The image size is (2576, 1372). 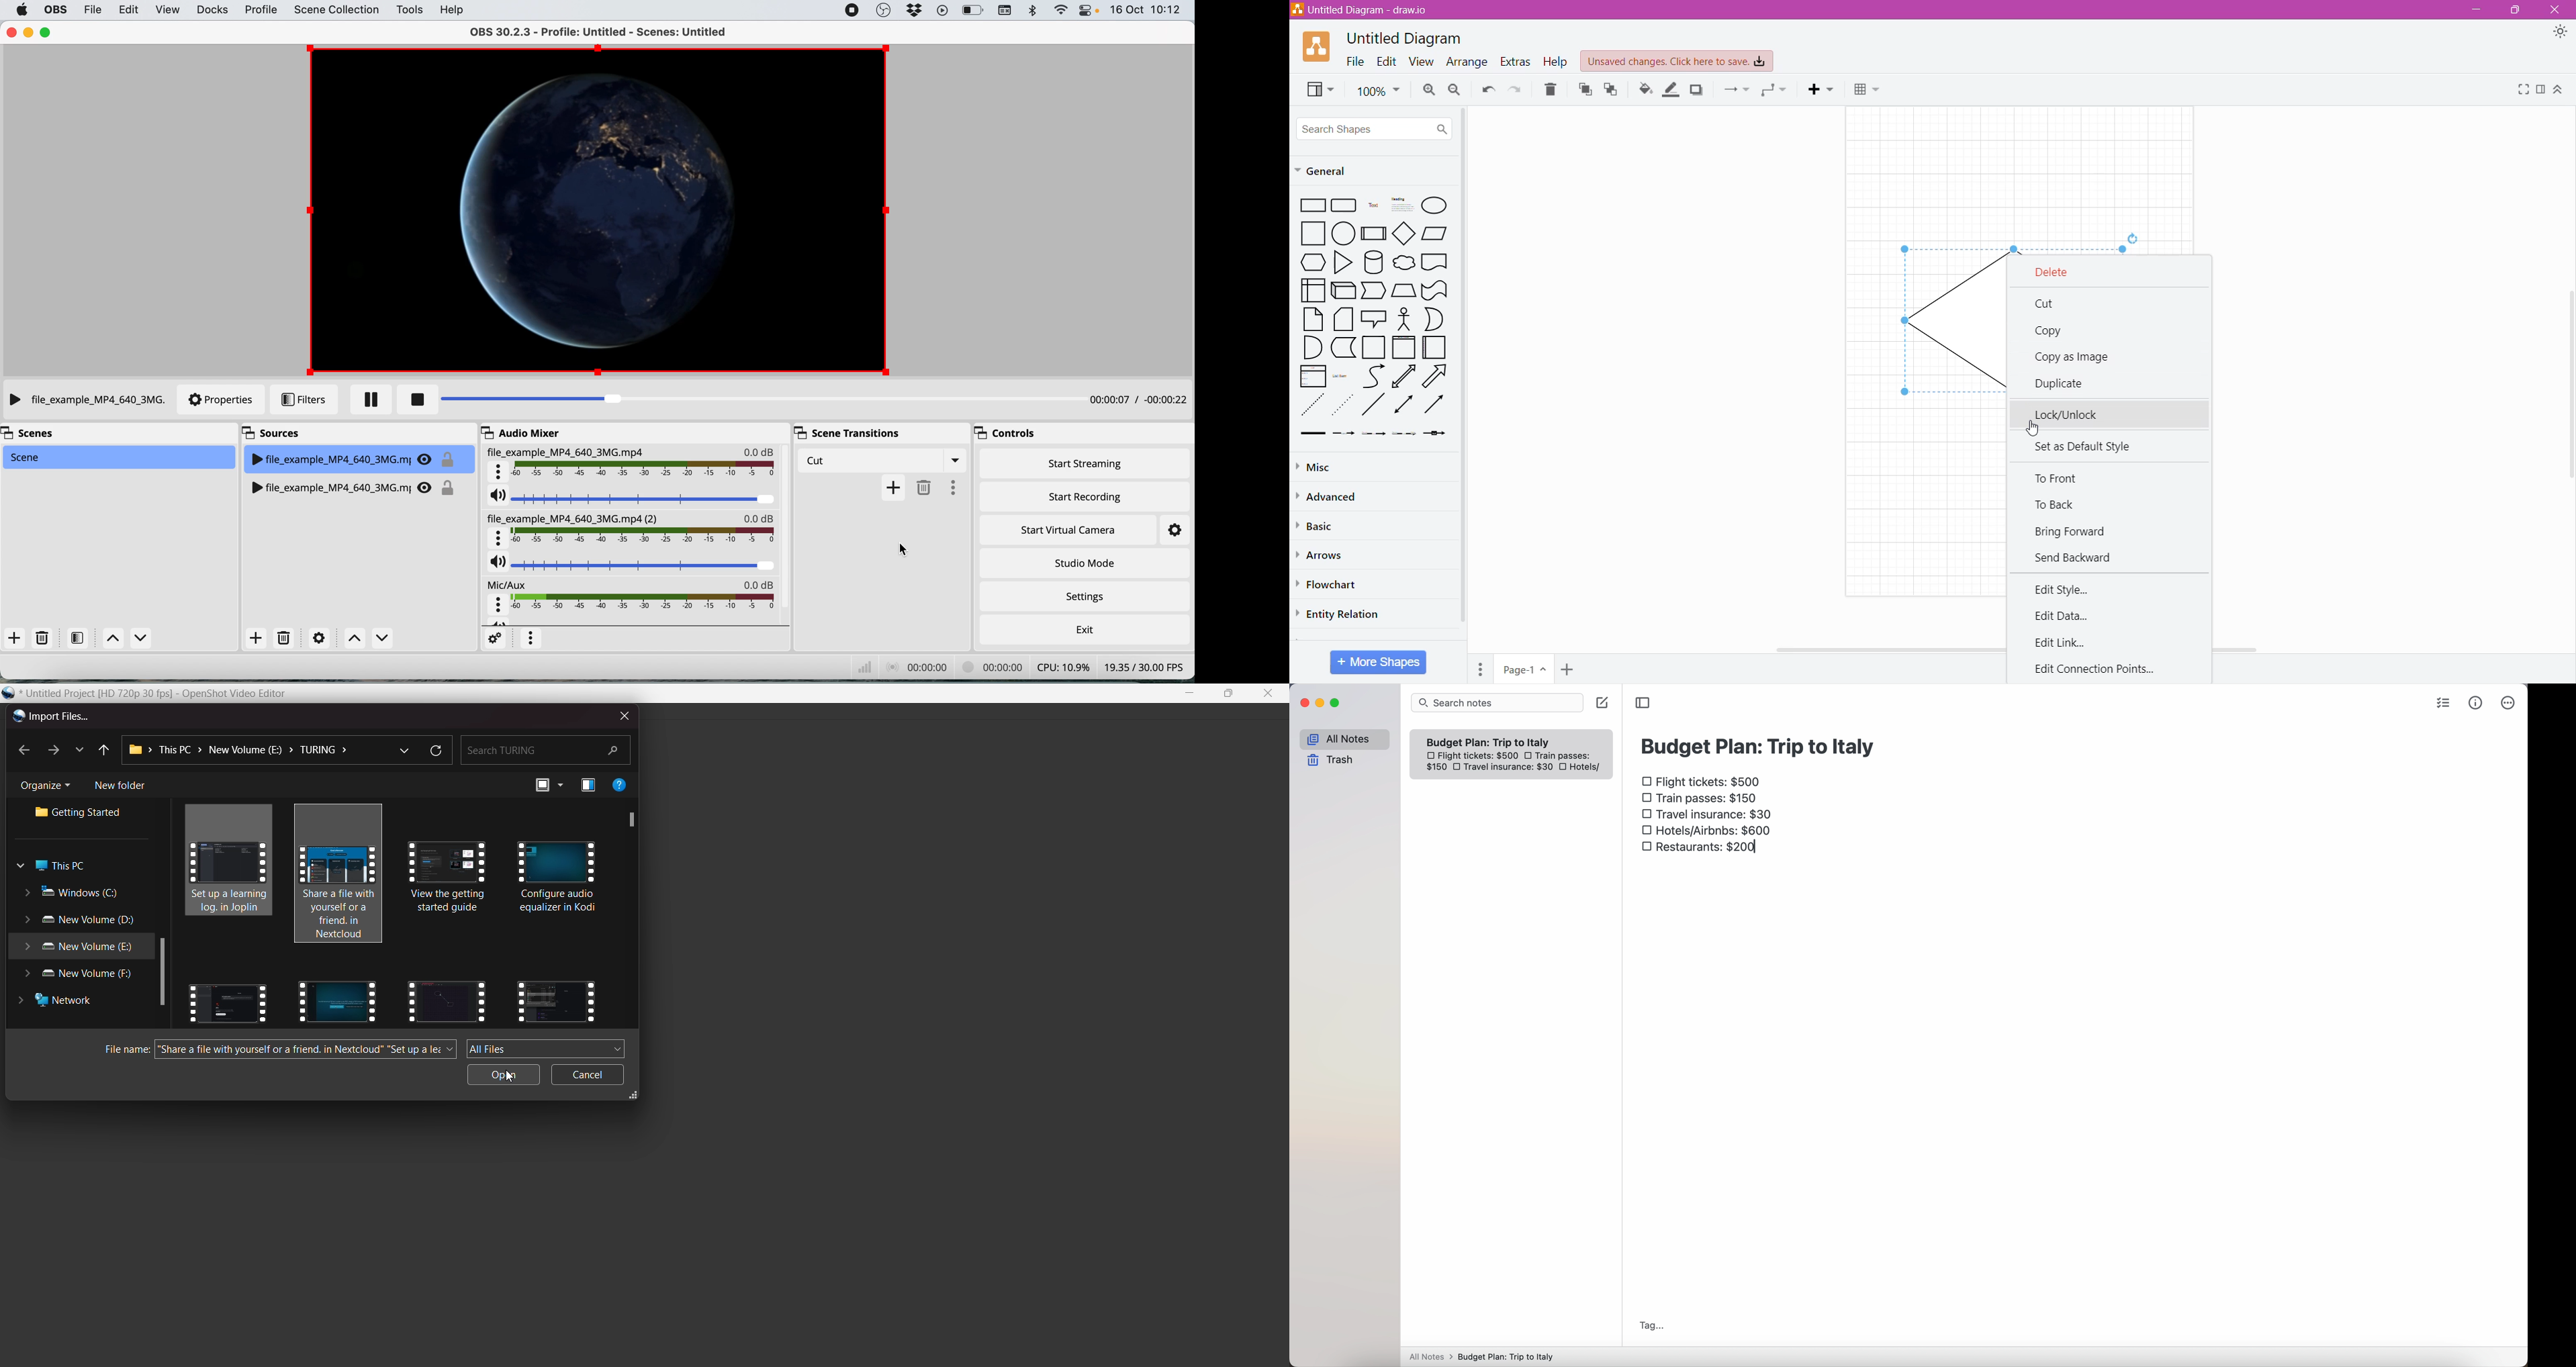 What do you see at coordinates (632, 497) in the screenshot?
I see `current source audio volume` at bounding box center [632, 497].